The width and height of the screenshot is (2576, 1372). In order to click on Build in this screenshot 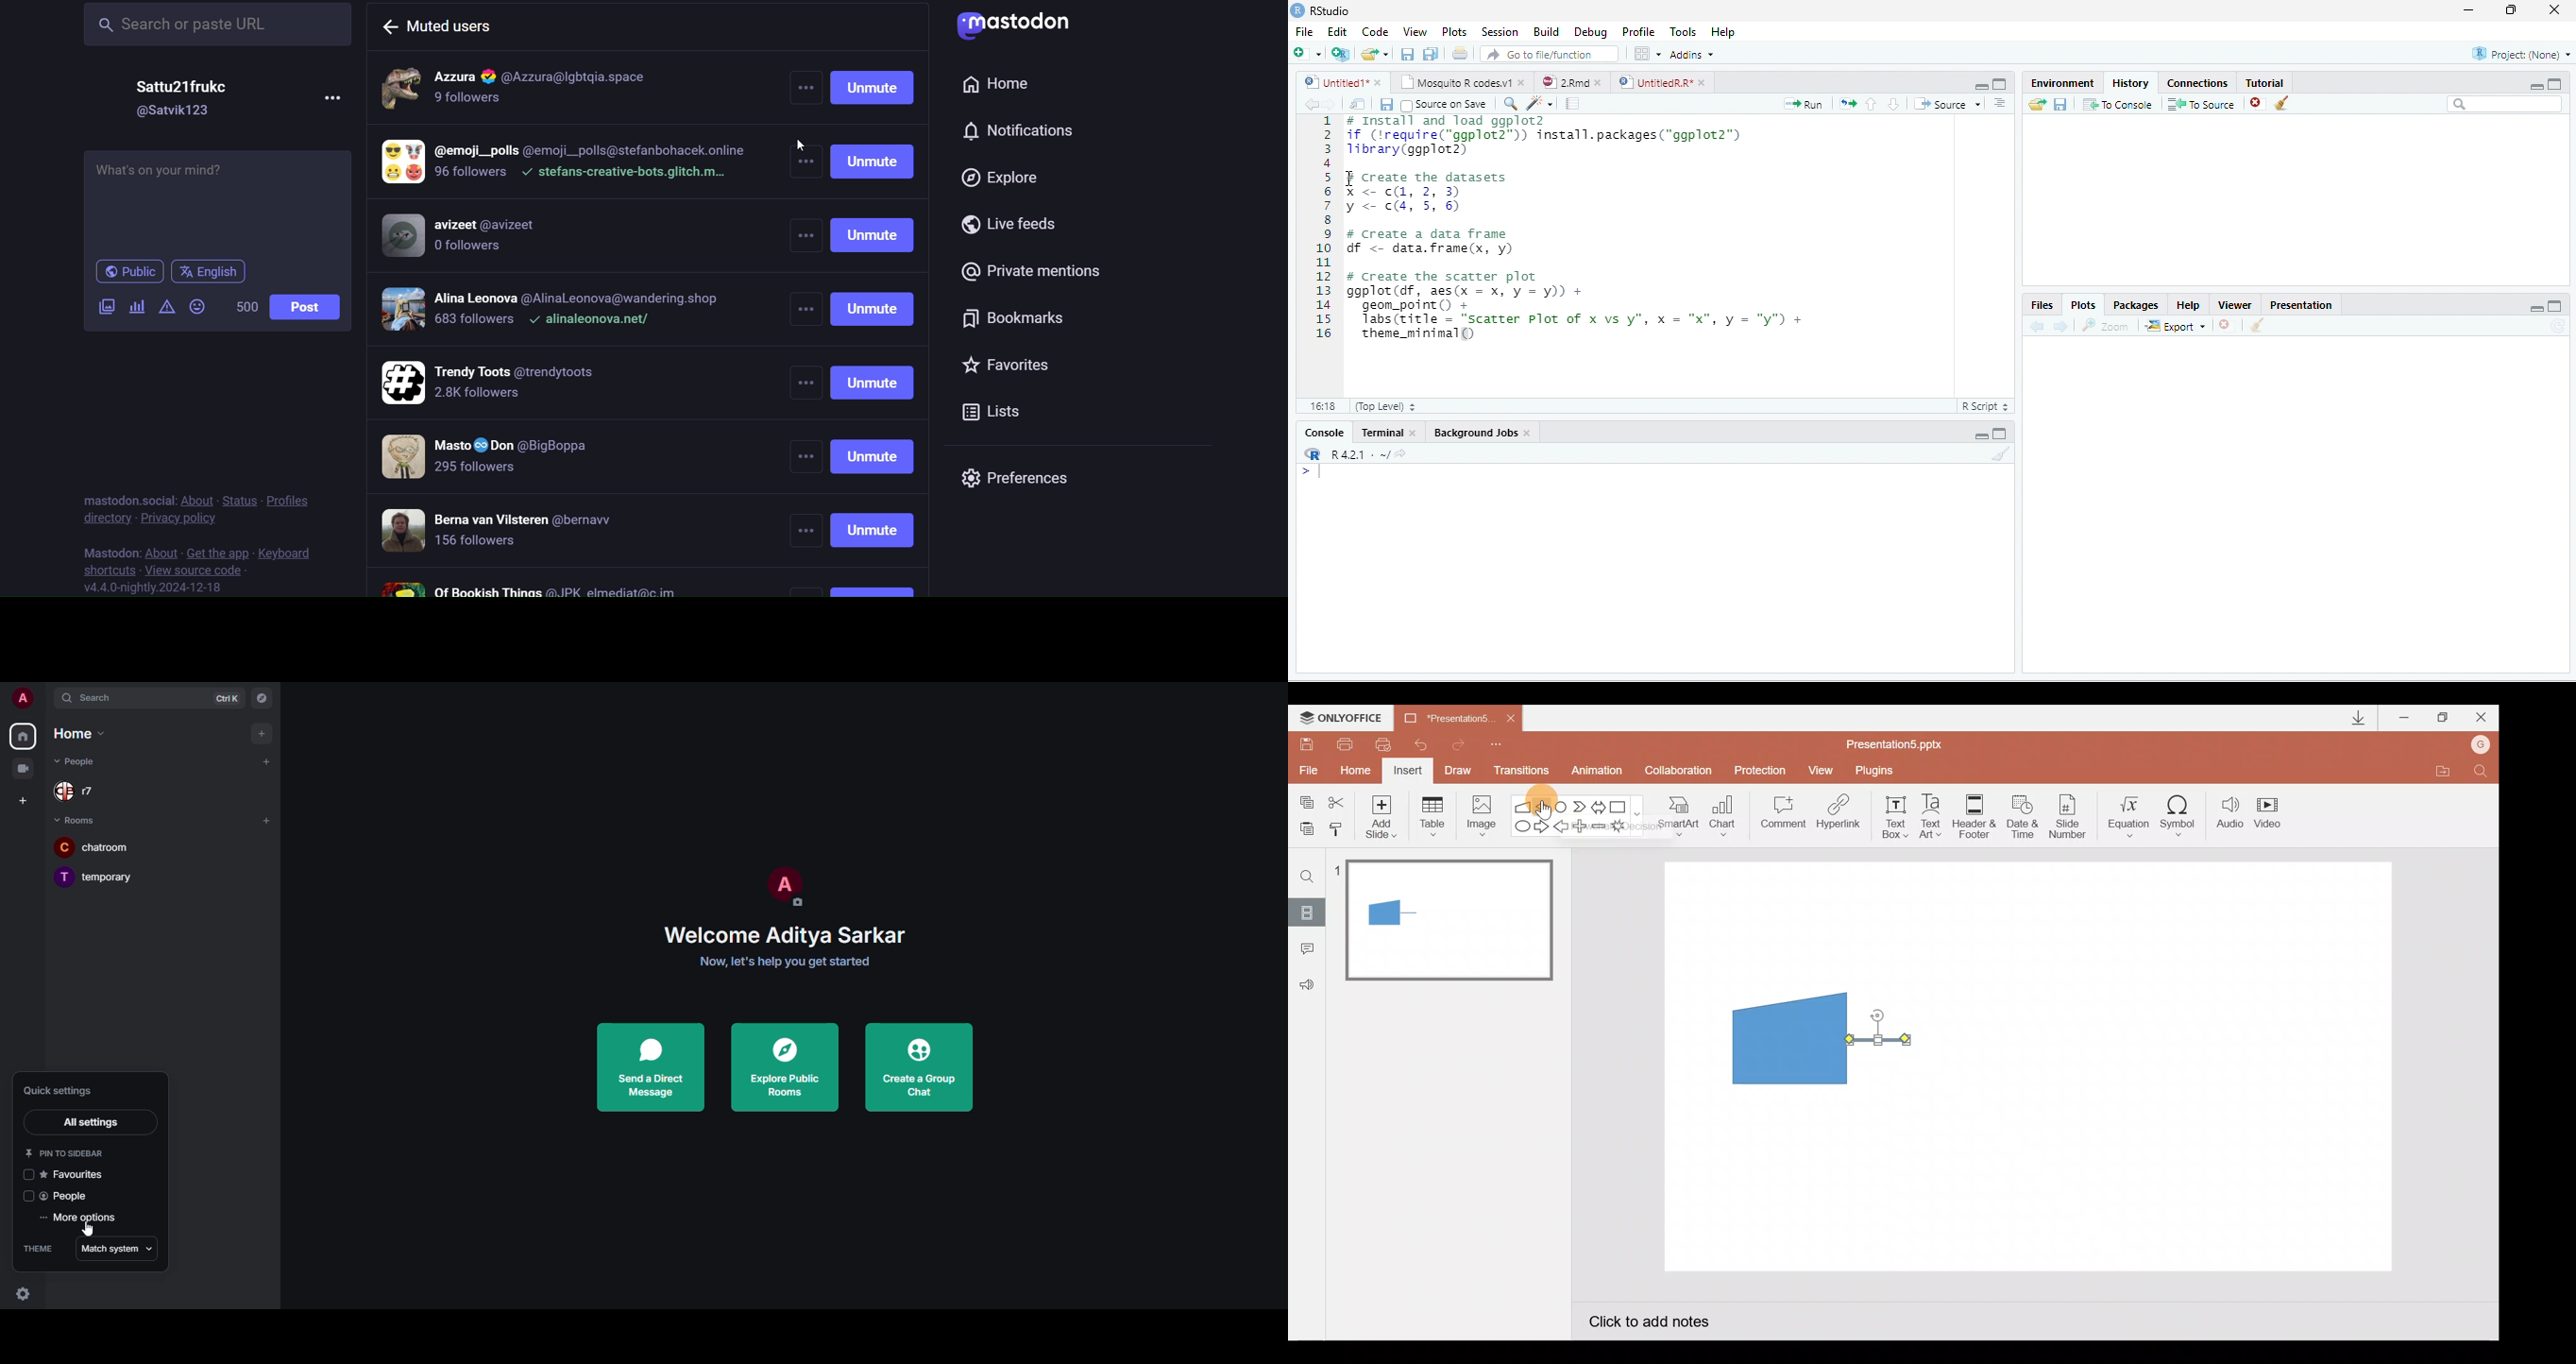, I will do `click(1545, 30)`.